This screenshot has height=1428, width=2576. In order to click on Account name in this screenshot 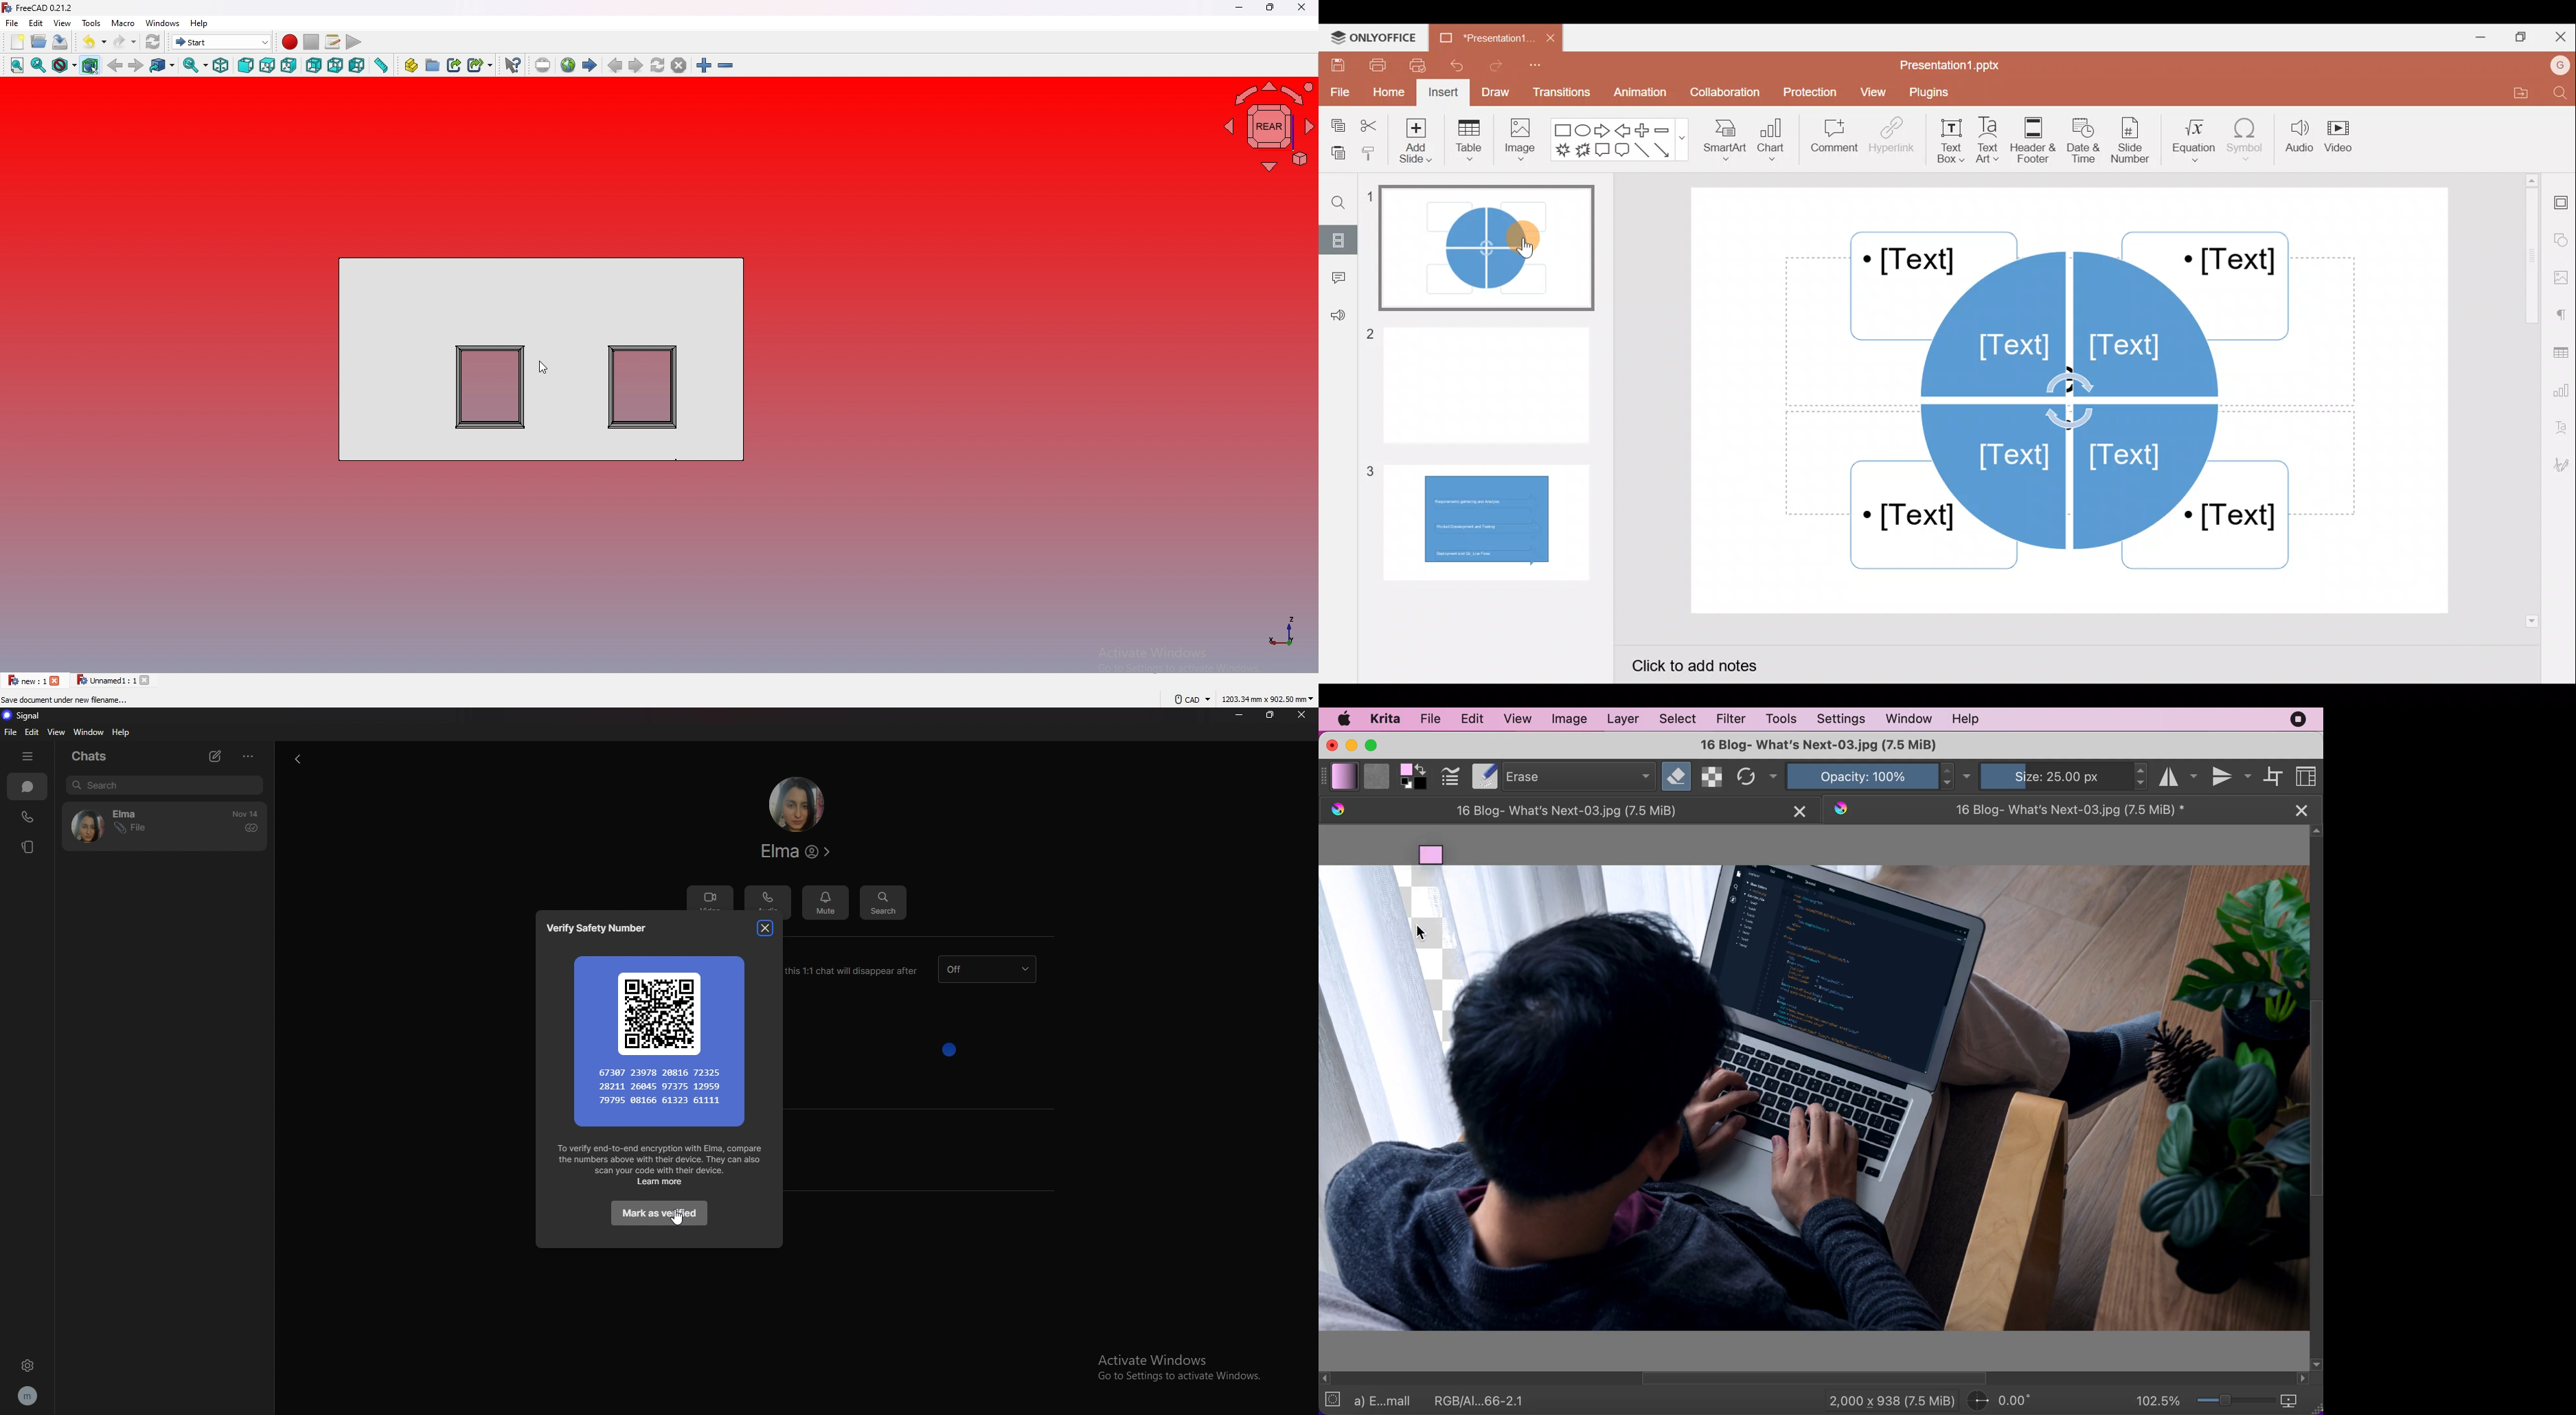, I will do `click(2555, 67)`.